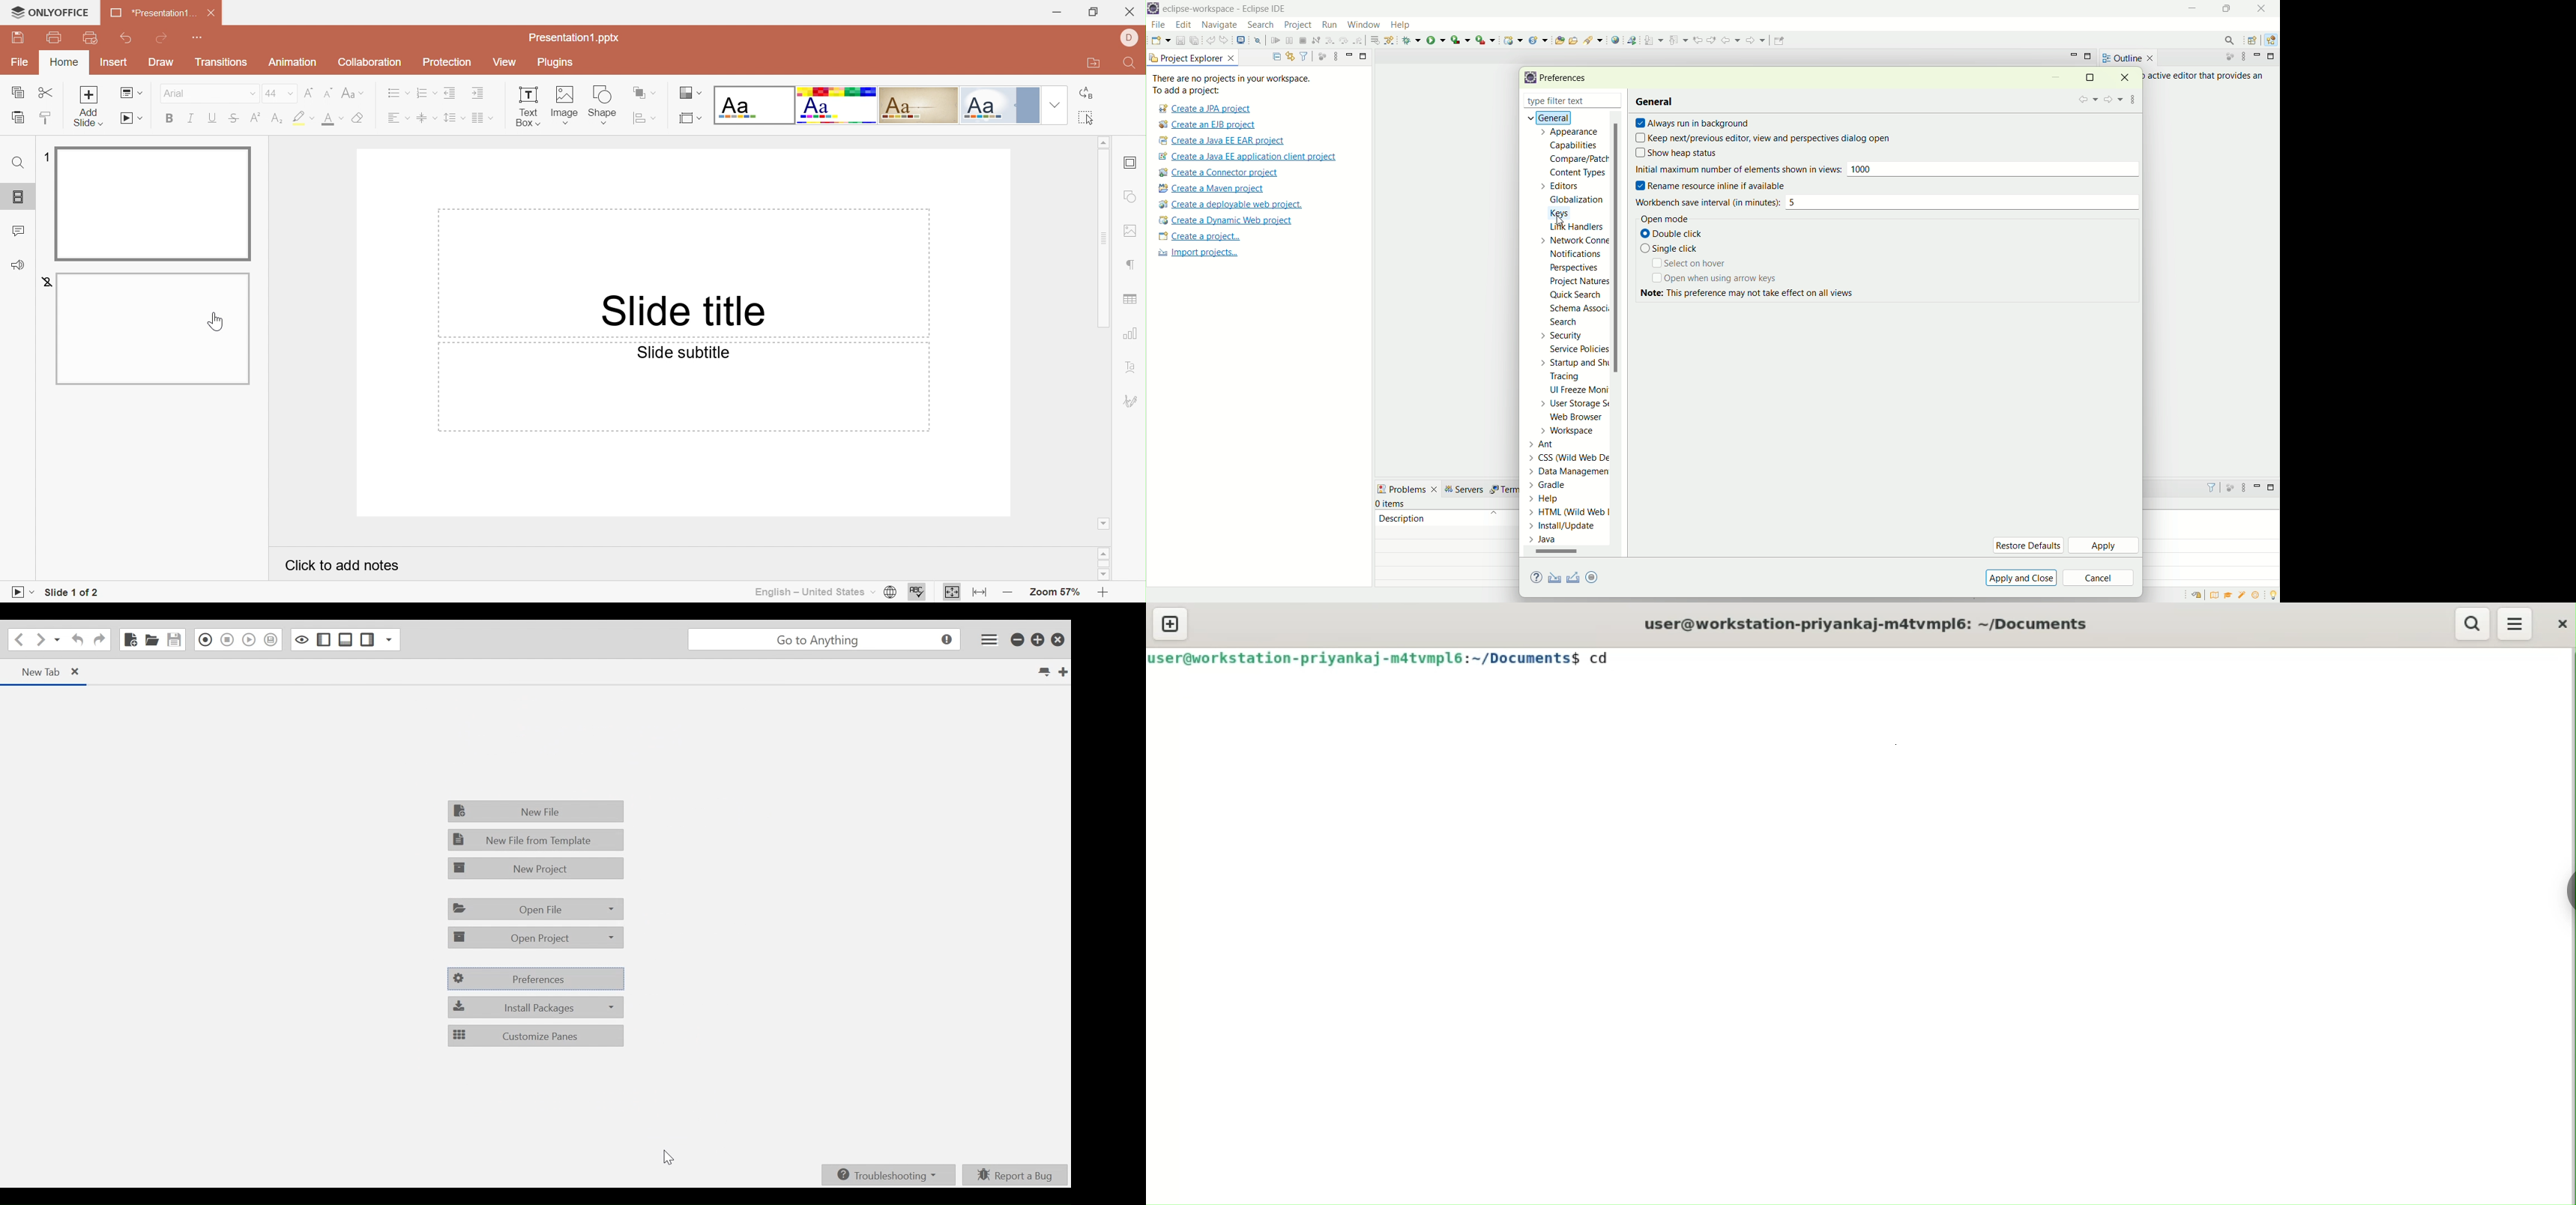  What do you see at coordinates (891, 592) in the screenshot?
I see `Set document language` at bounding box center [891, 592].